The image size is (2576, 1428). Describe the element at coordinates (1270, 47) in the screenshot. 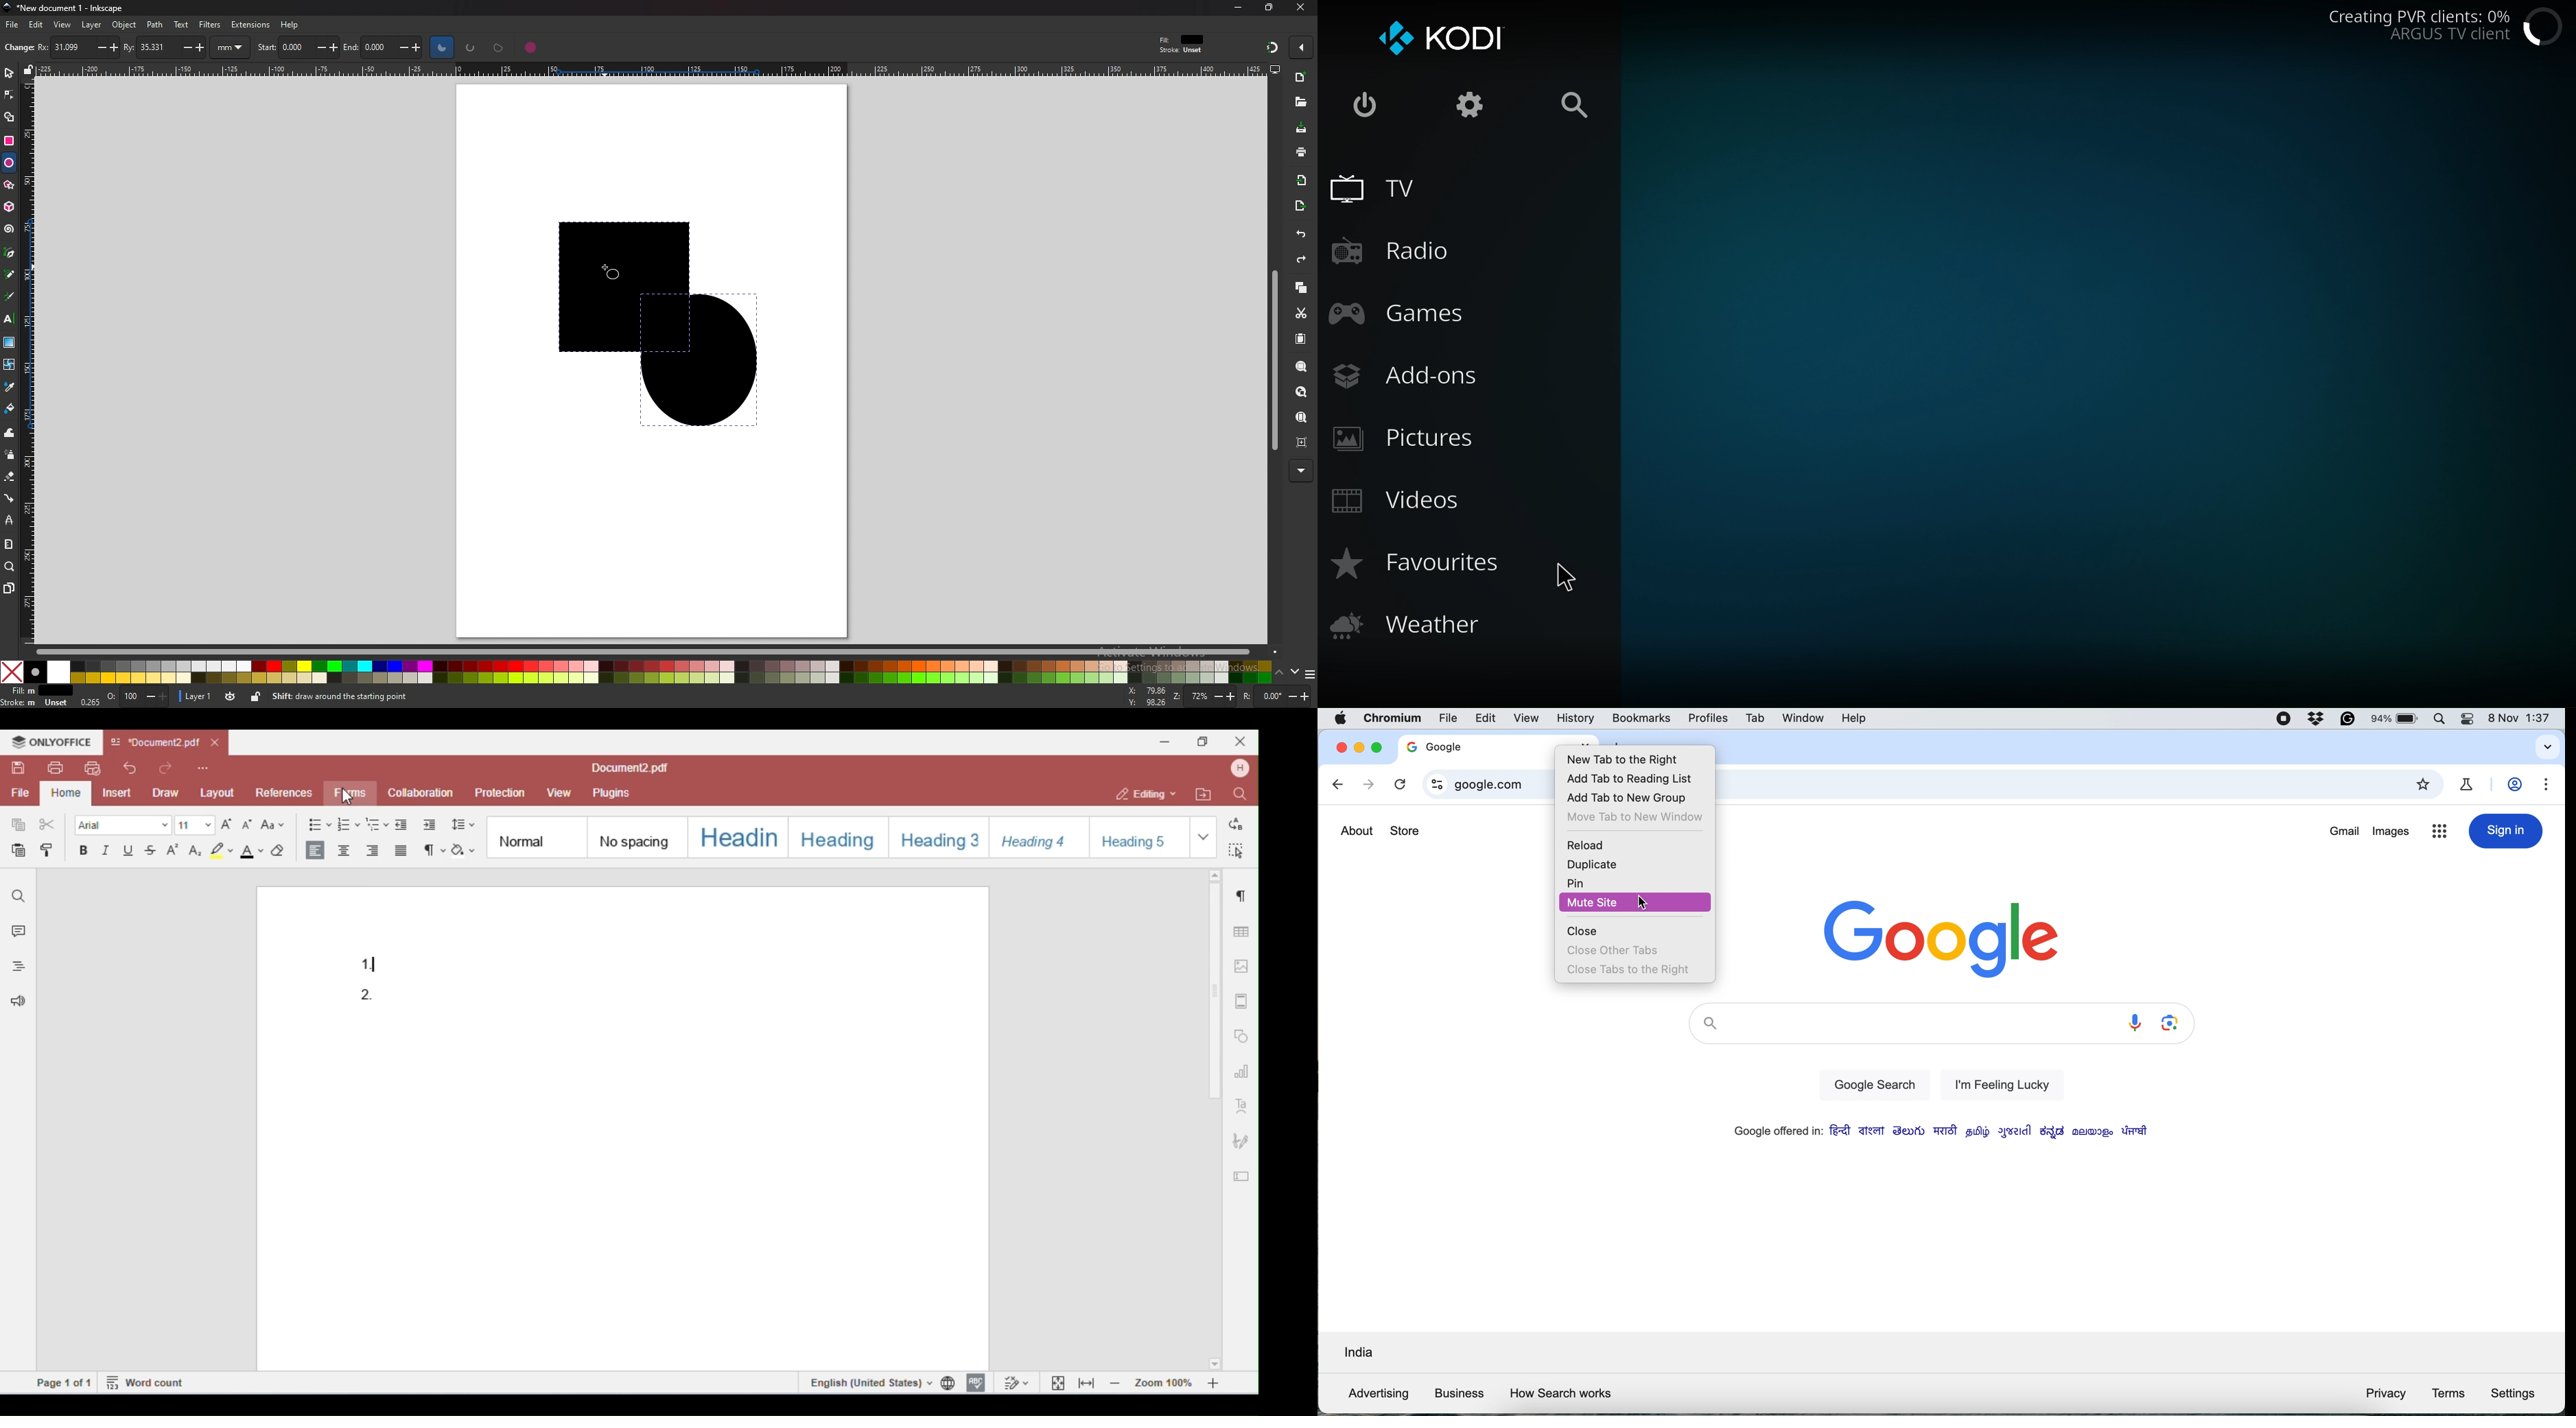

I see `snapping` at that location.